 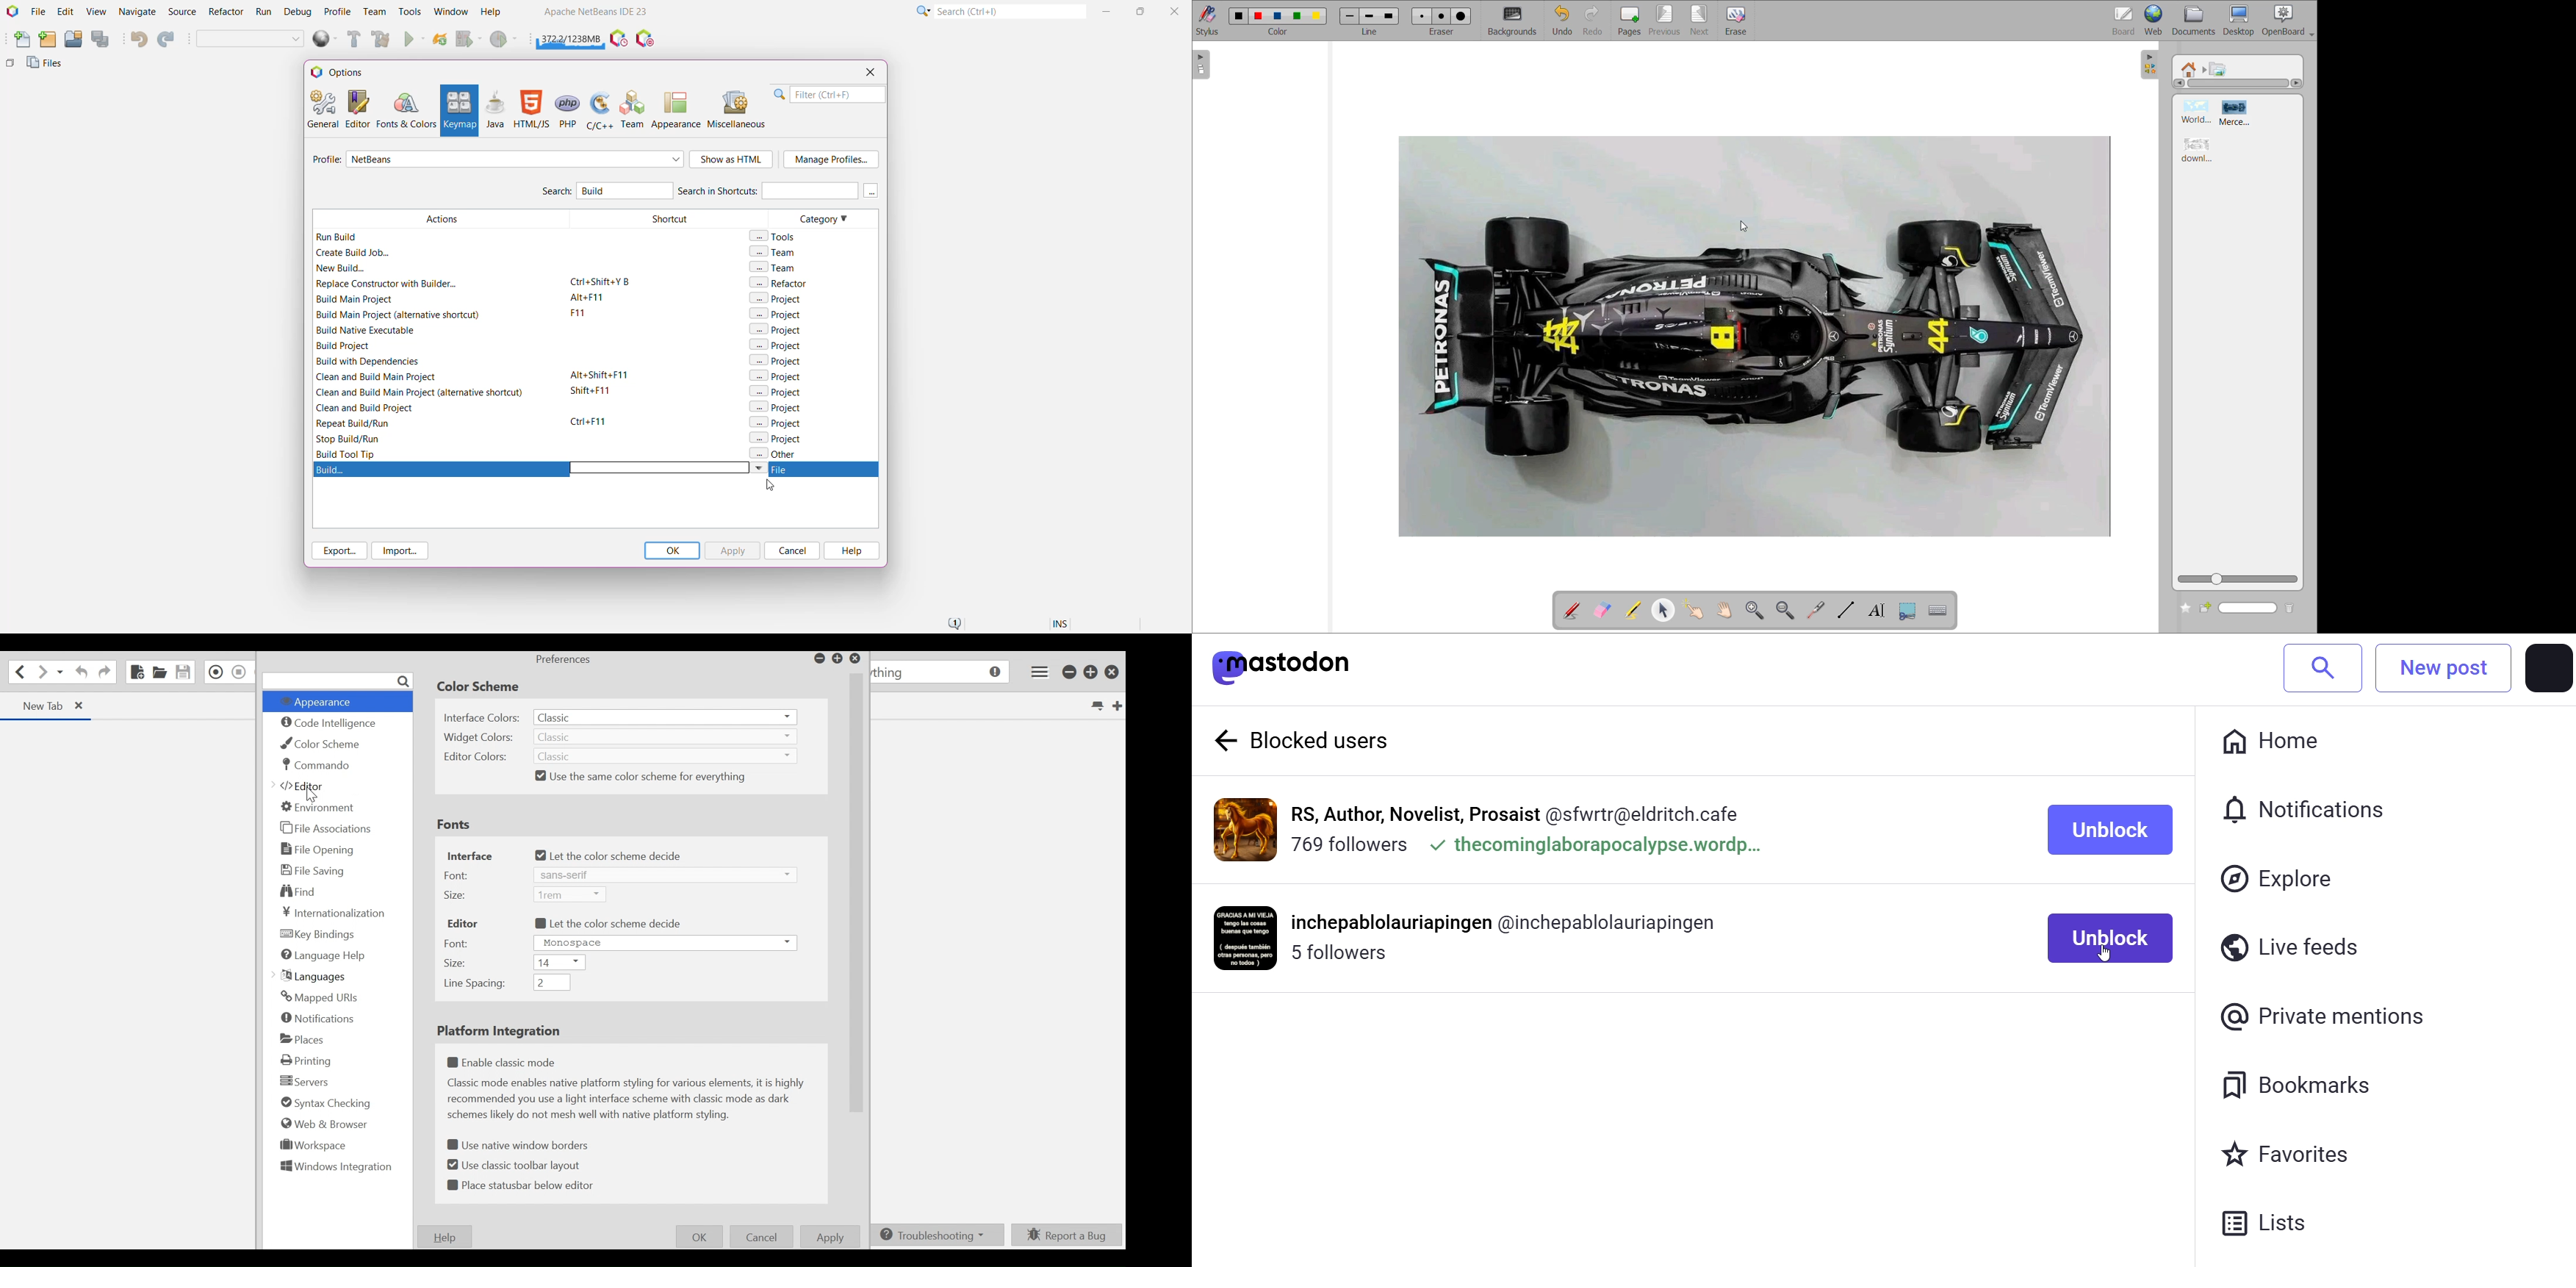 What do you see at coordinates (1745, 228) in the screenshot?
I see `cursor` at bounding box center [1745, 228].